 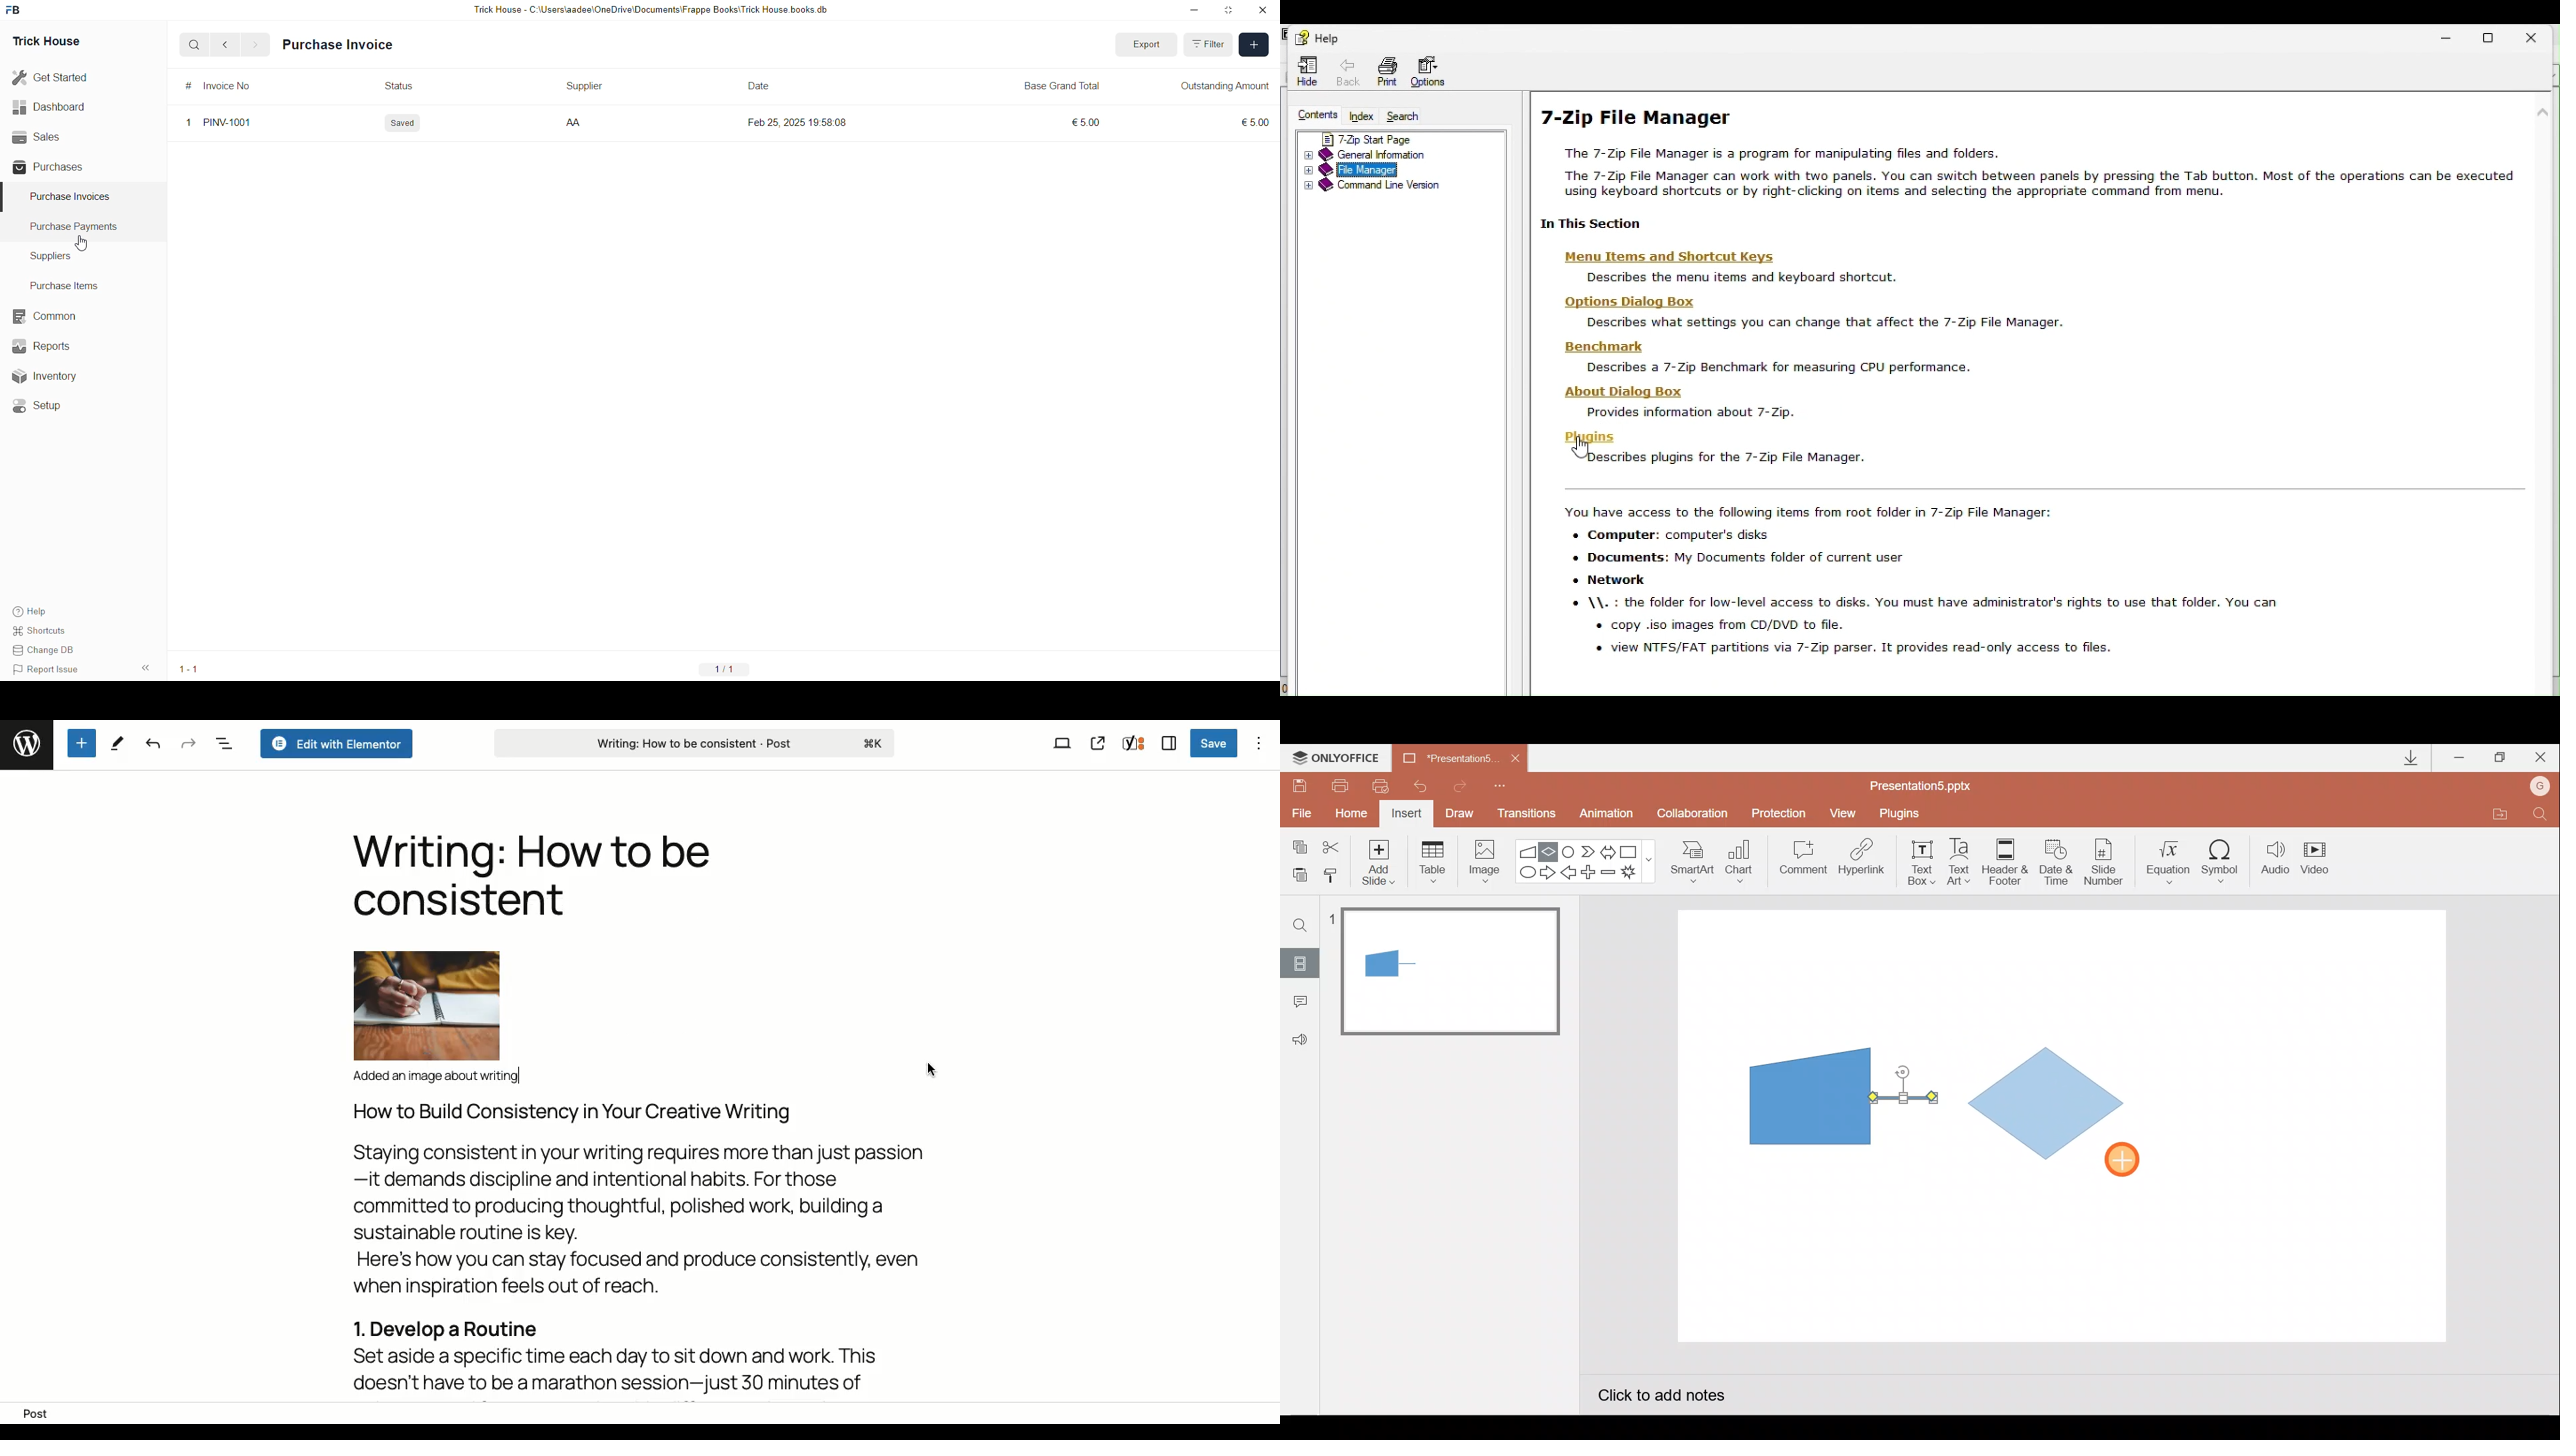 What do you see at coordinates (1258, 741) in the screenshot?
I see `Options` at bounding box center [1258, 741].